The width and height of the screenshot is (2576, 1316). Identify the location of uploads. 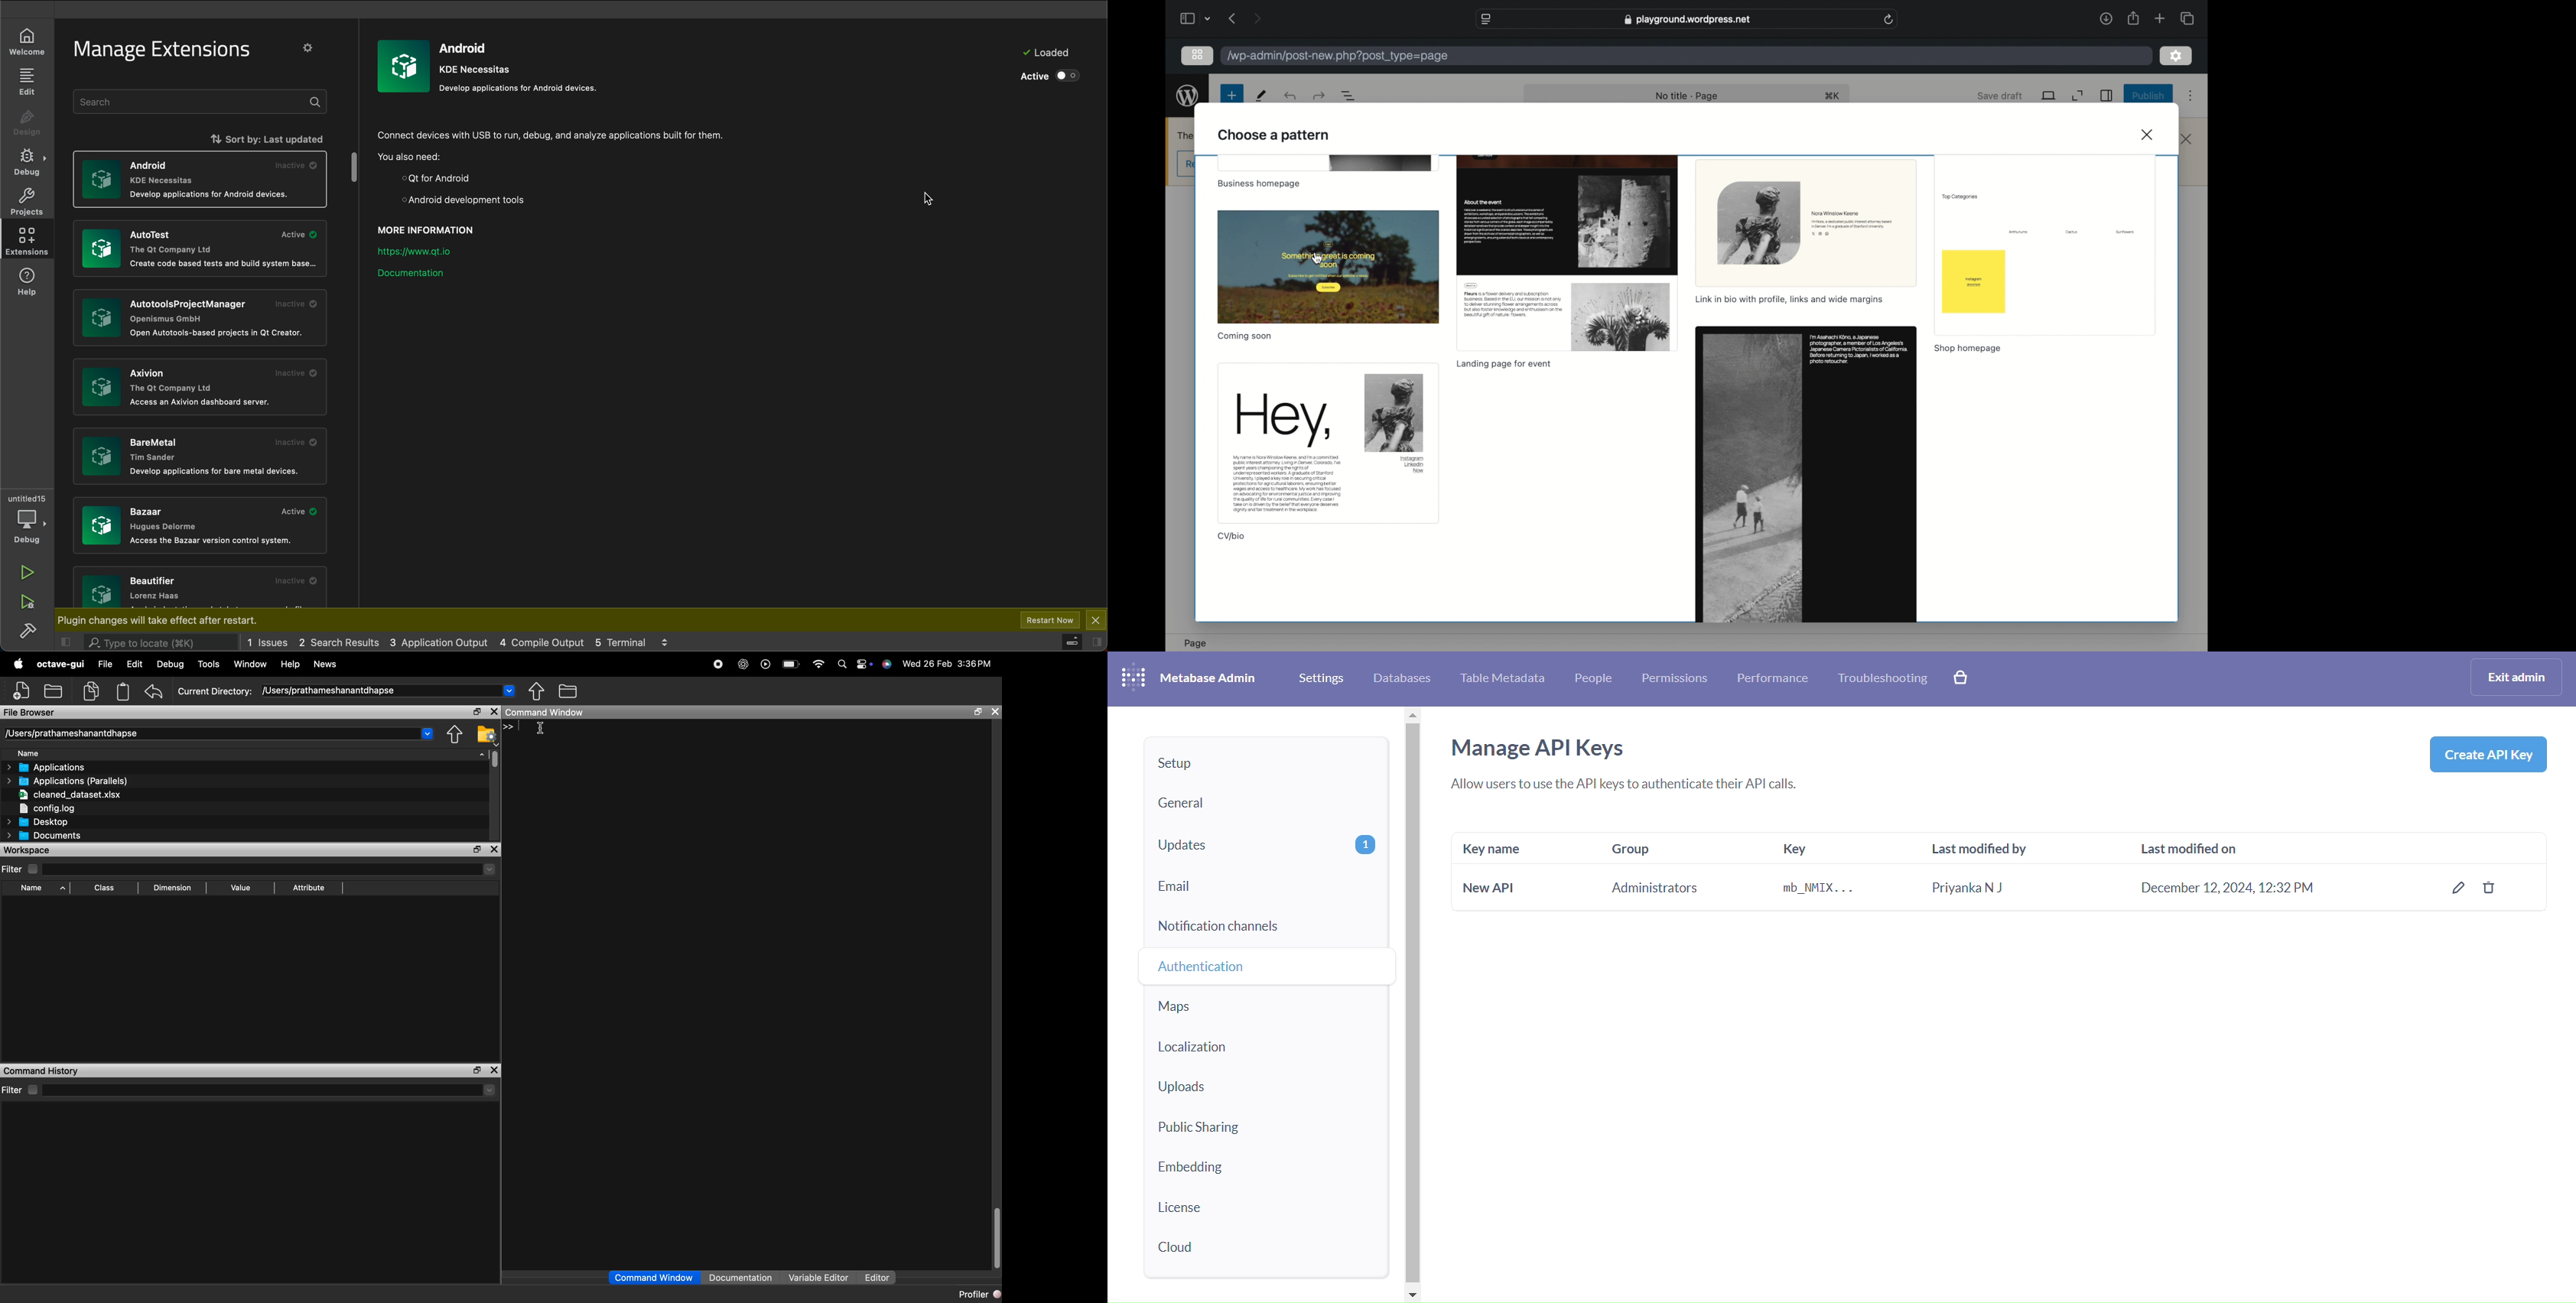
(1267, 1090).